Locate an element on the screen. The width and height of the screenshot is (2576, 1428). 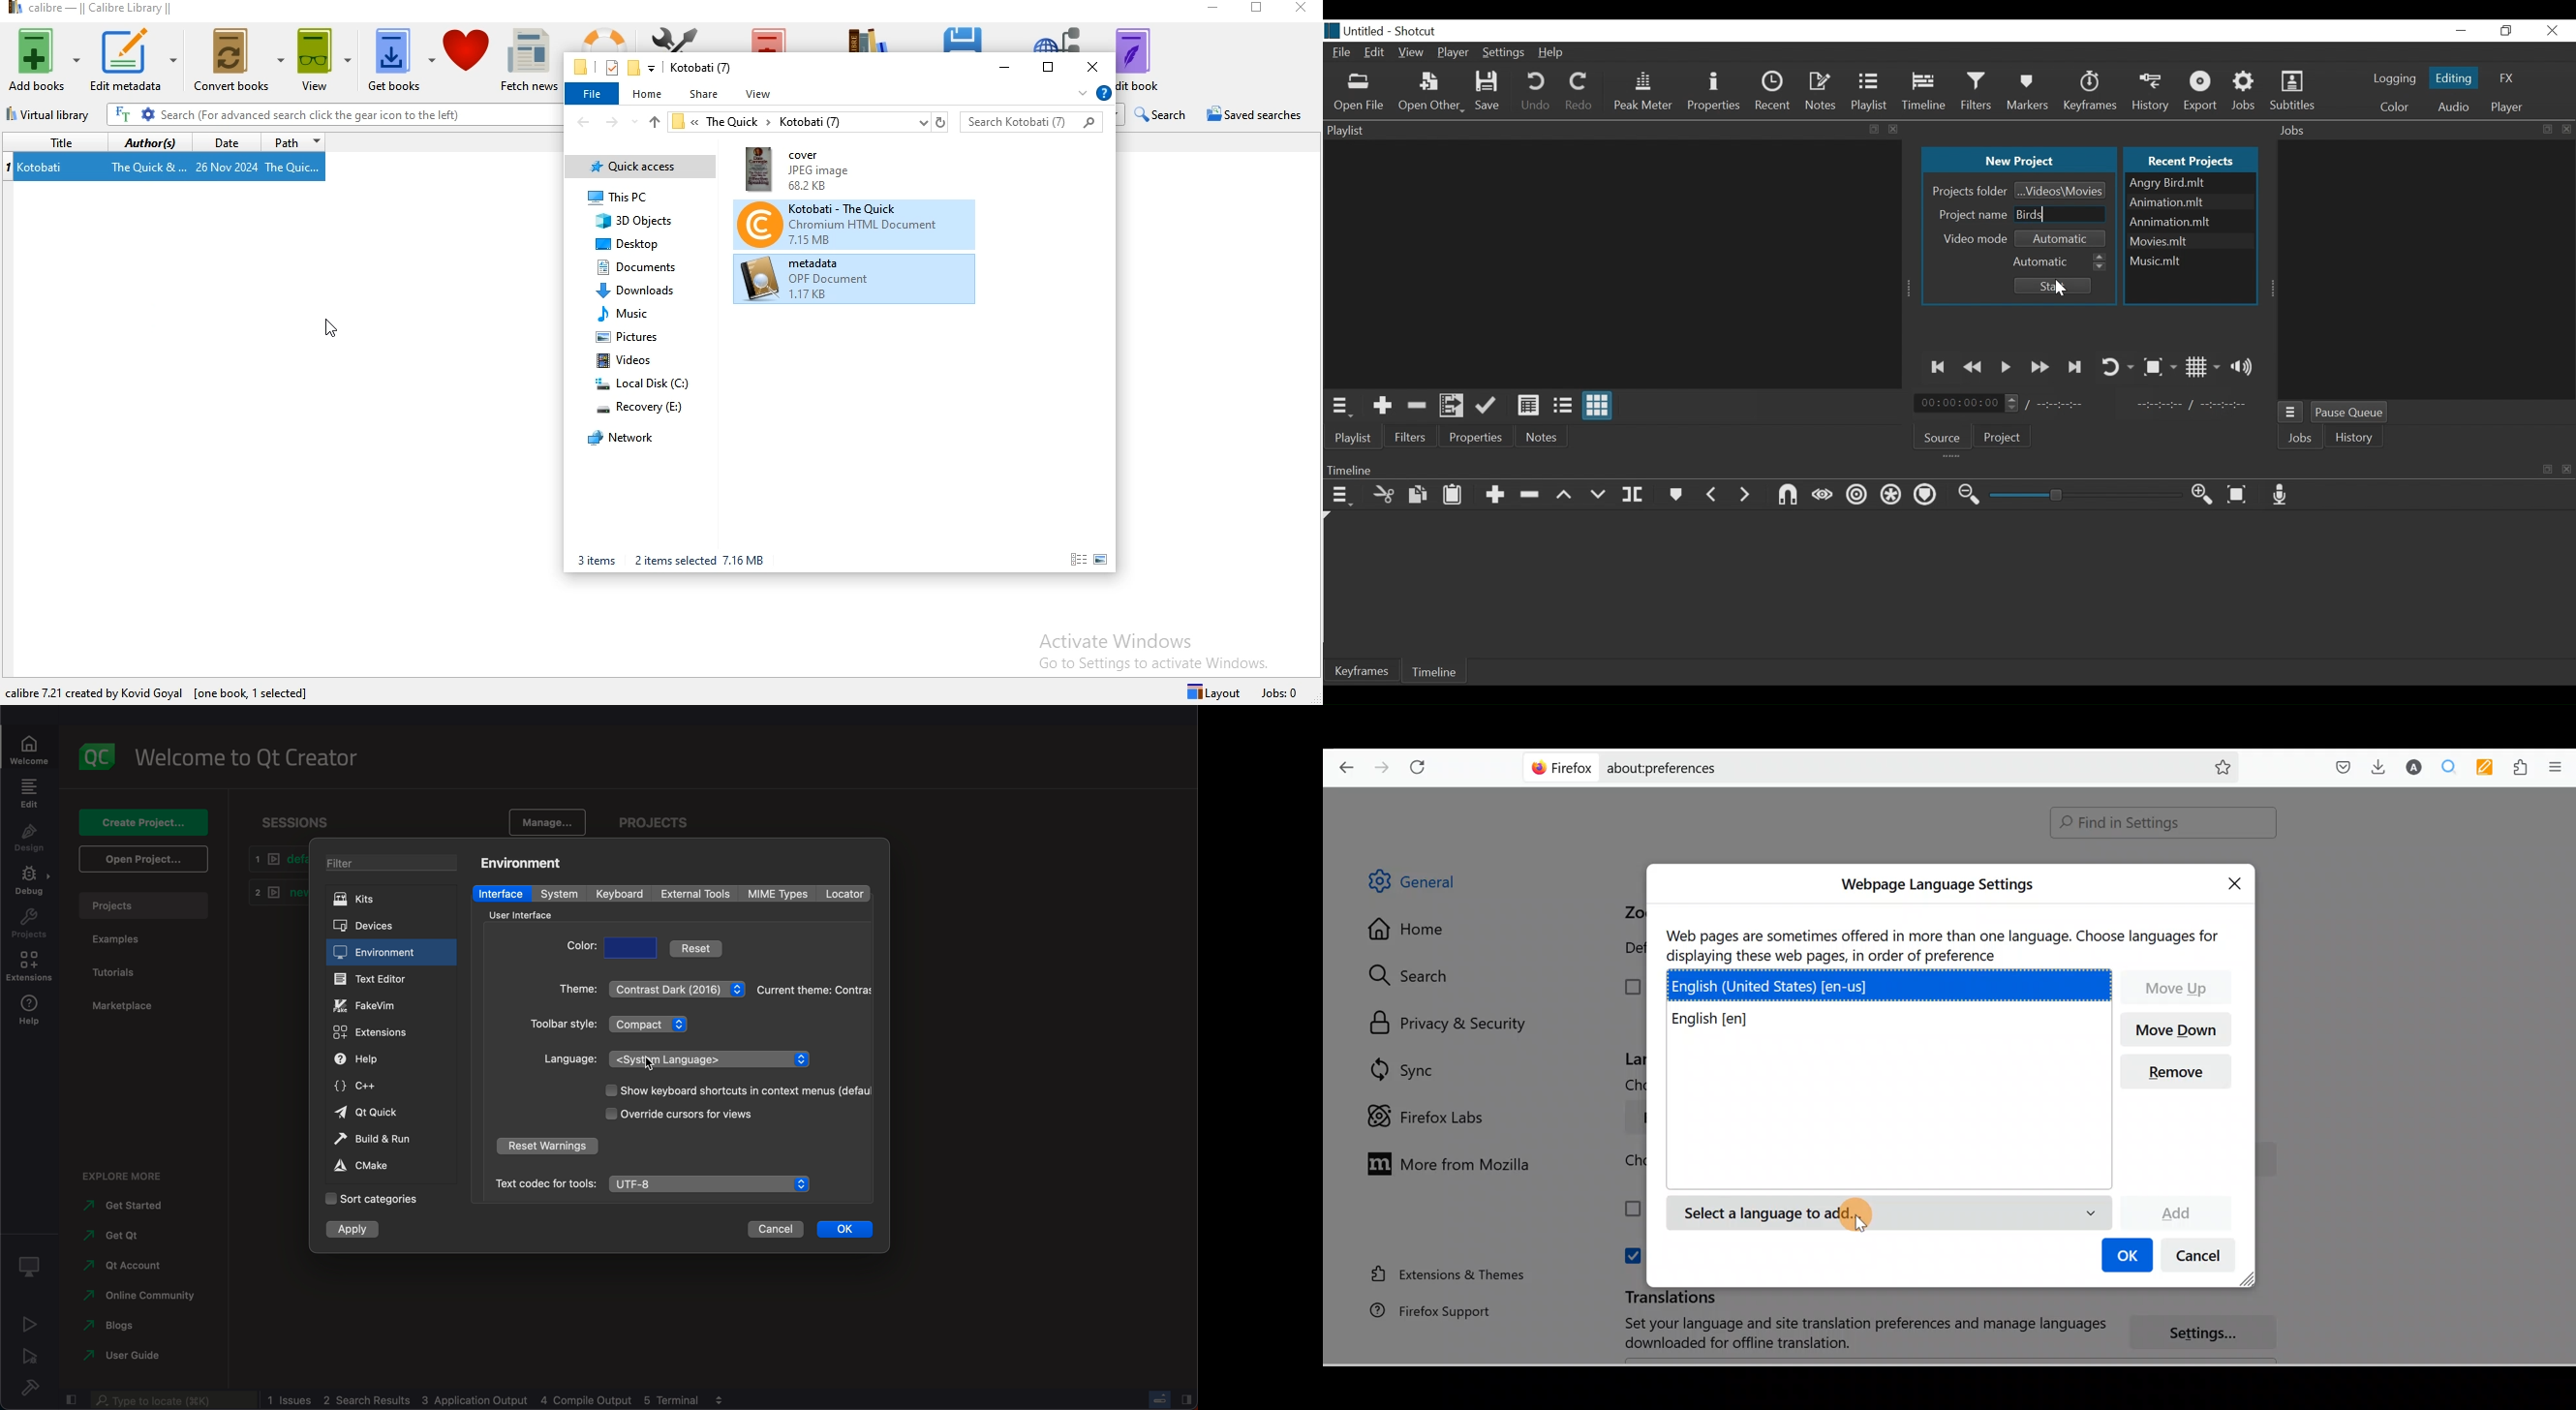
Close is located at coordinates (2238, 881).